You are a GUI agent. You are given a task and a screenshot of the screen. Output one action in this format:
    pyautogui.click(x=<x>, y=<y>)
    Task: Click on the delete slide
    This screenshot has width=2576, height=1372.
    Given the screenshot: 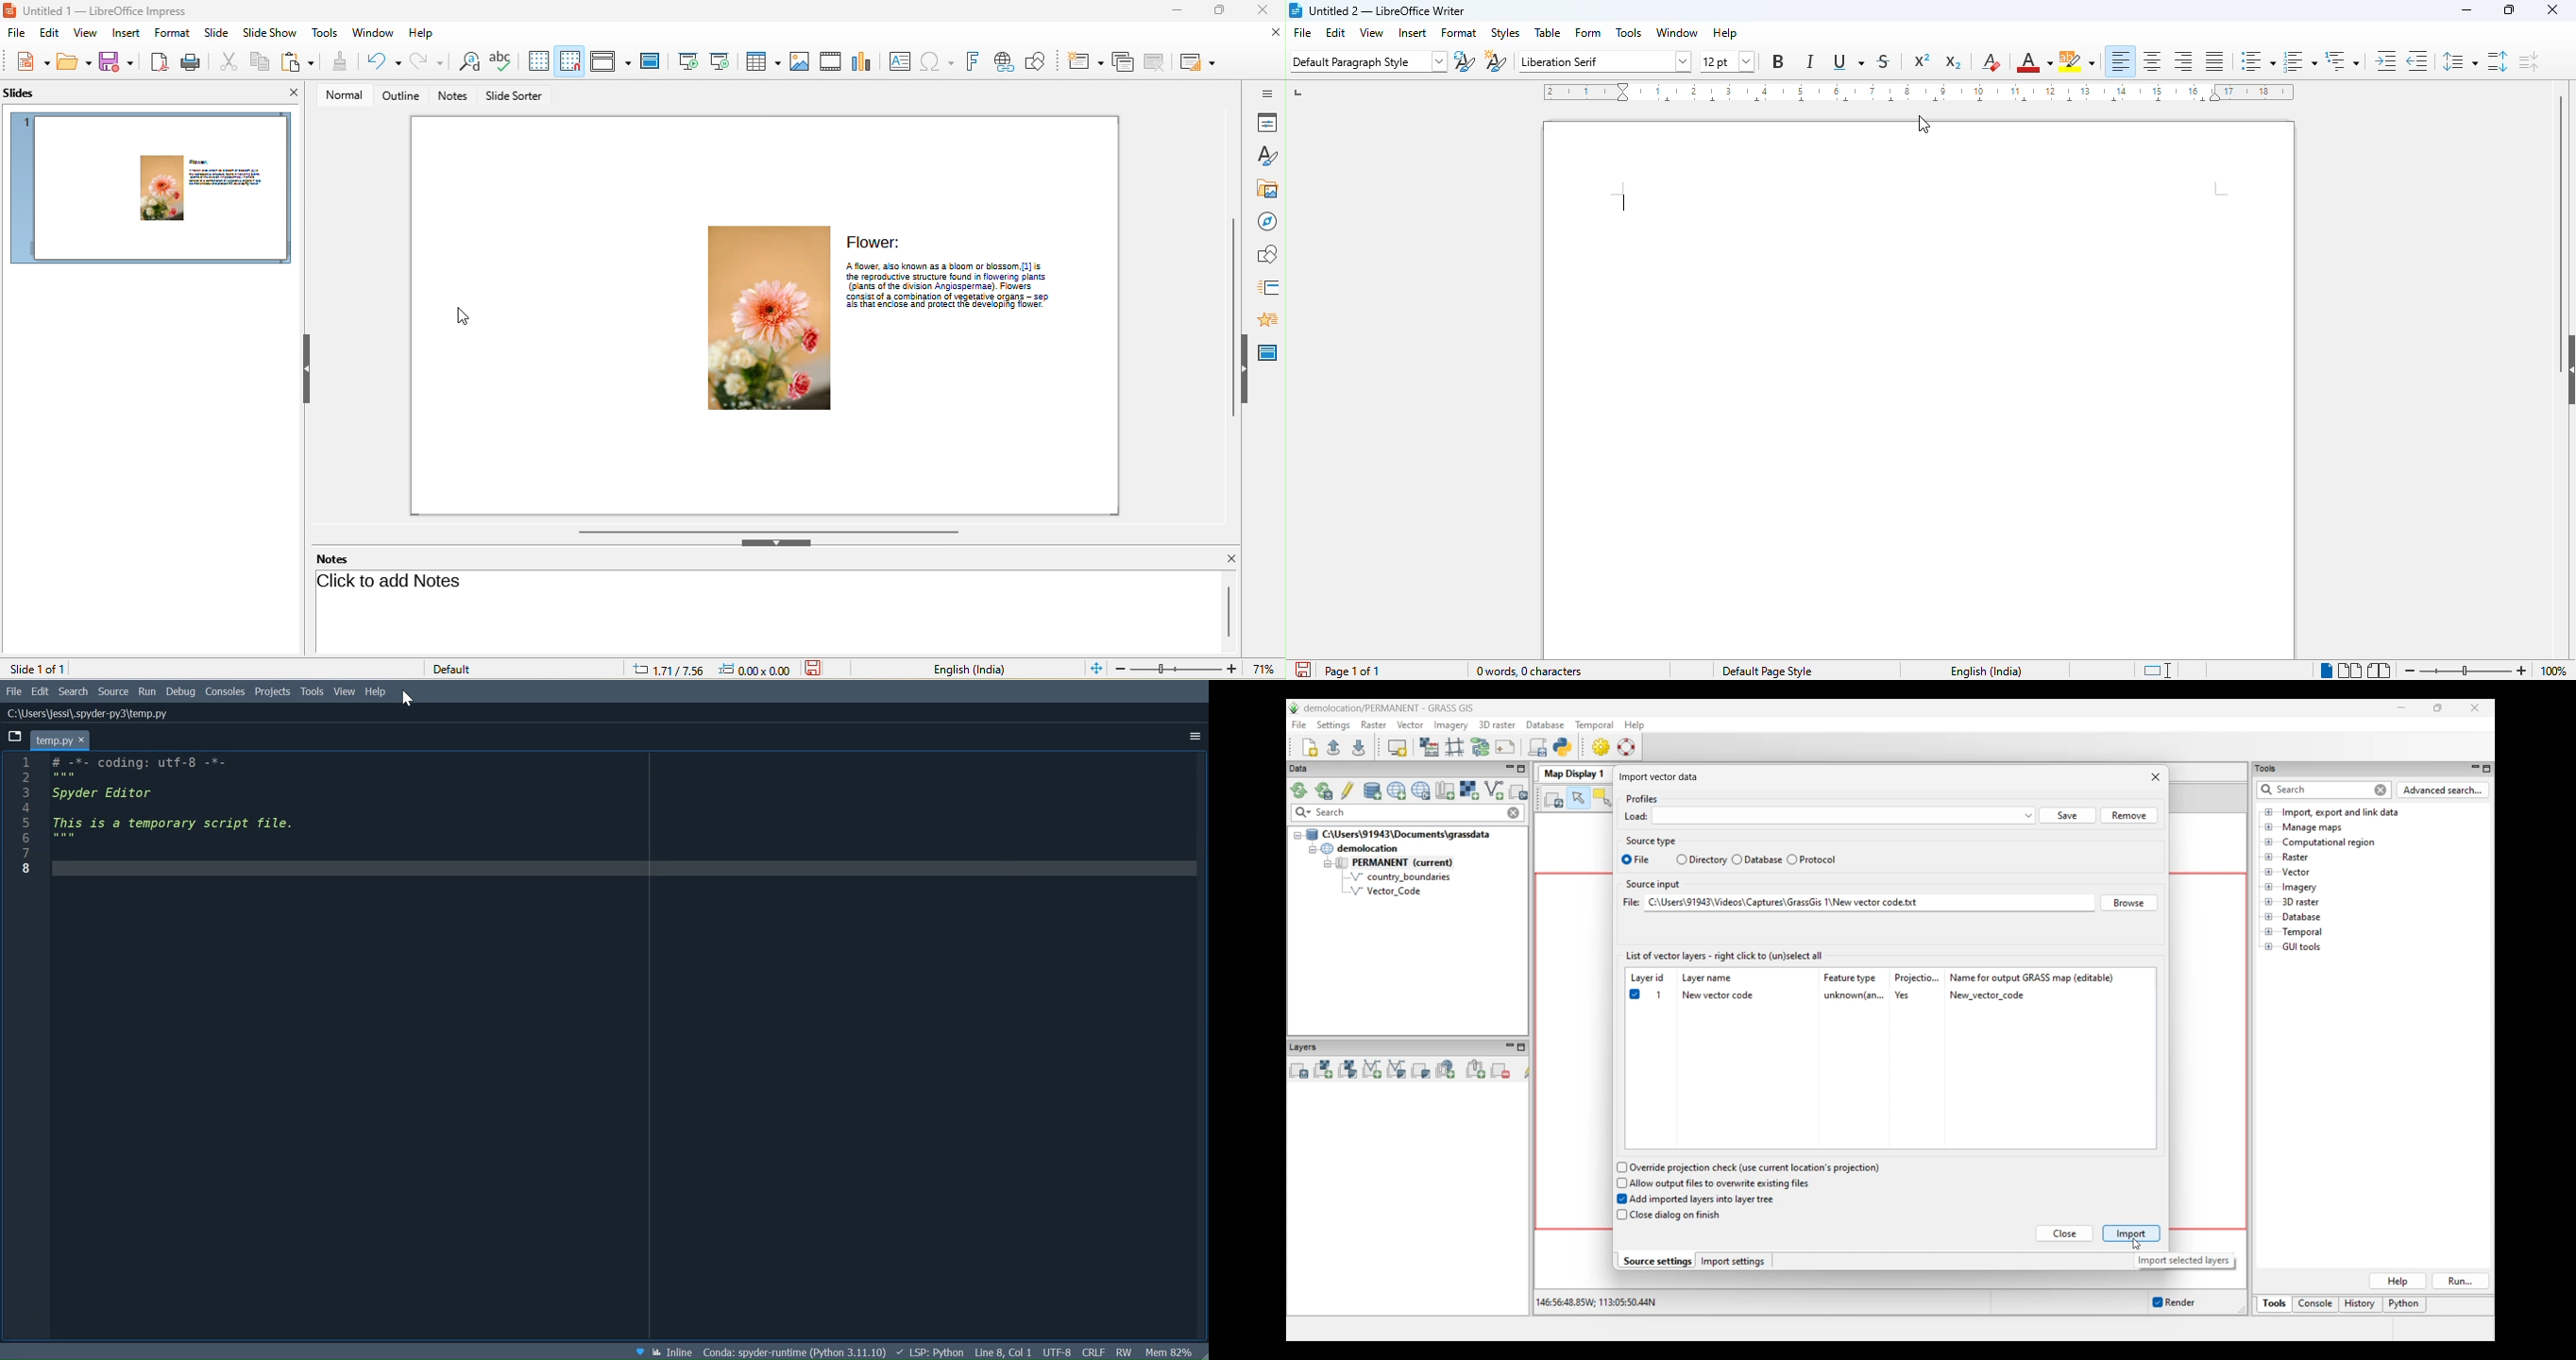 What is the action you would take?
    pyautogui.click(x=1157, y=62)
    